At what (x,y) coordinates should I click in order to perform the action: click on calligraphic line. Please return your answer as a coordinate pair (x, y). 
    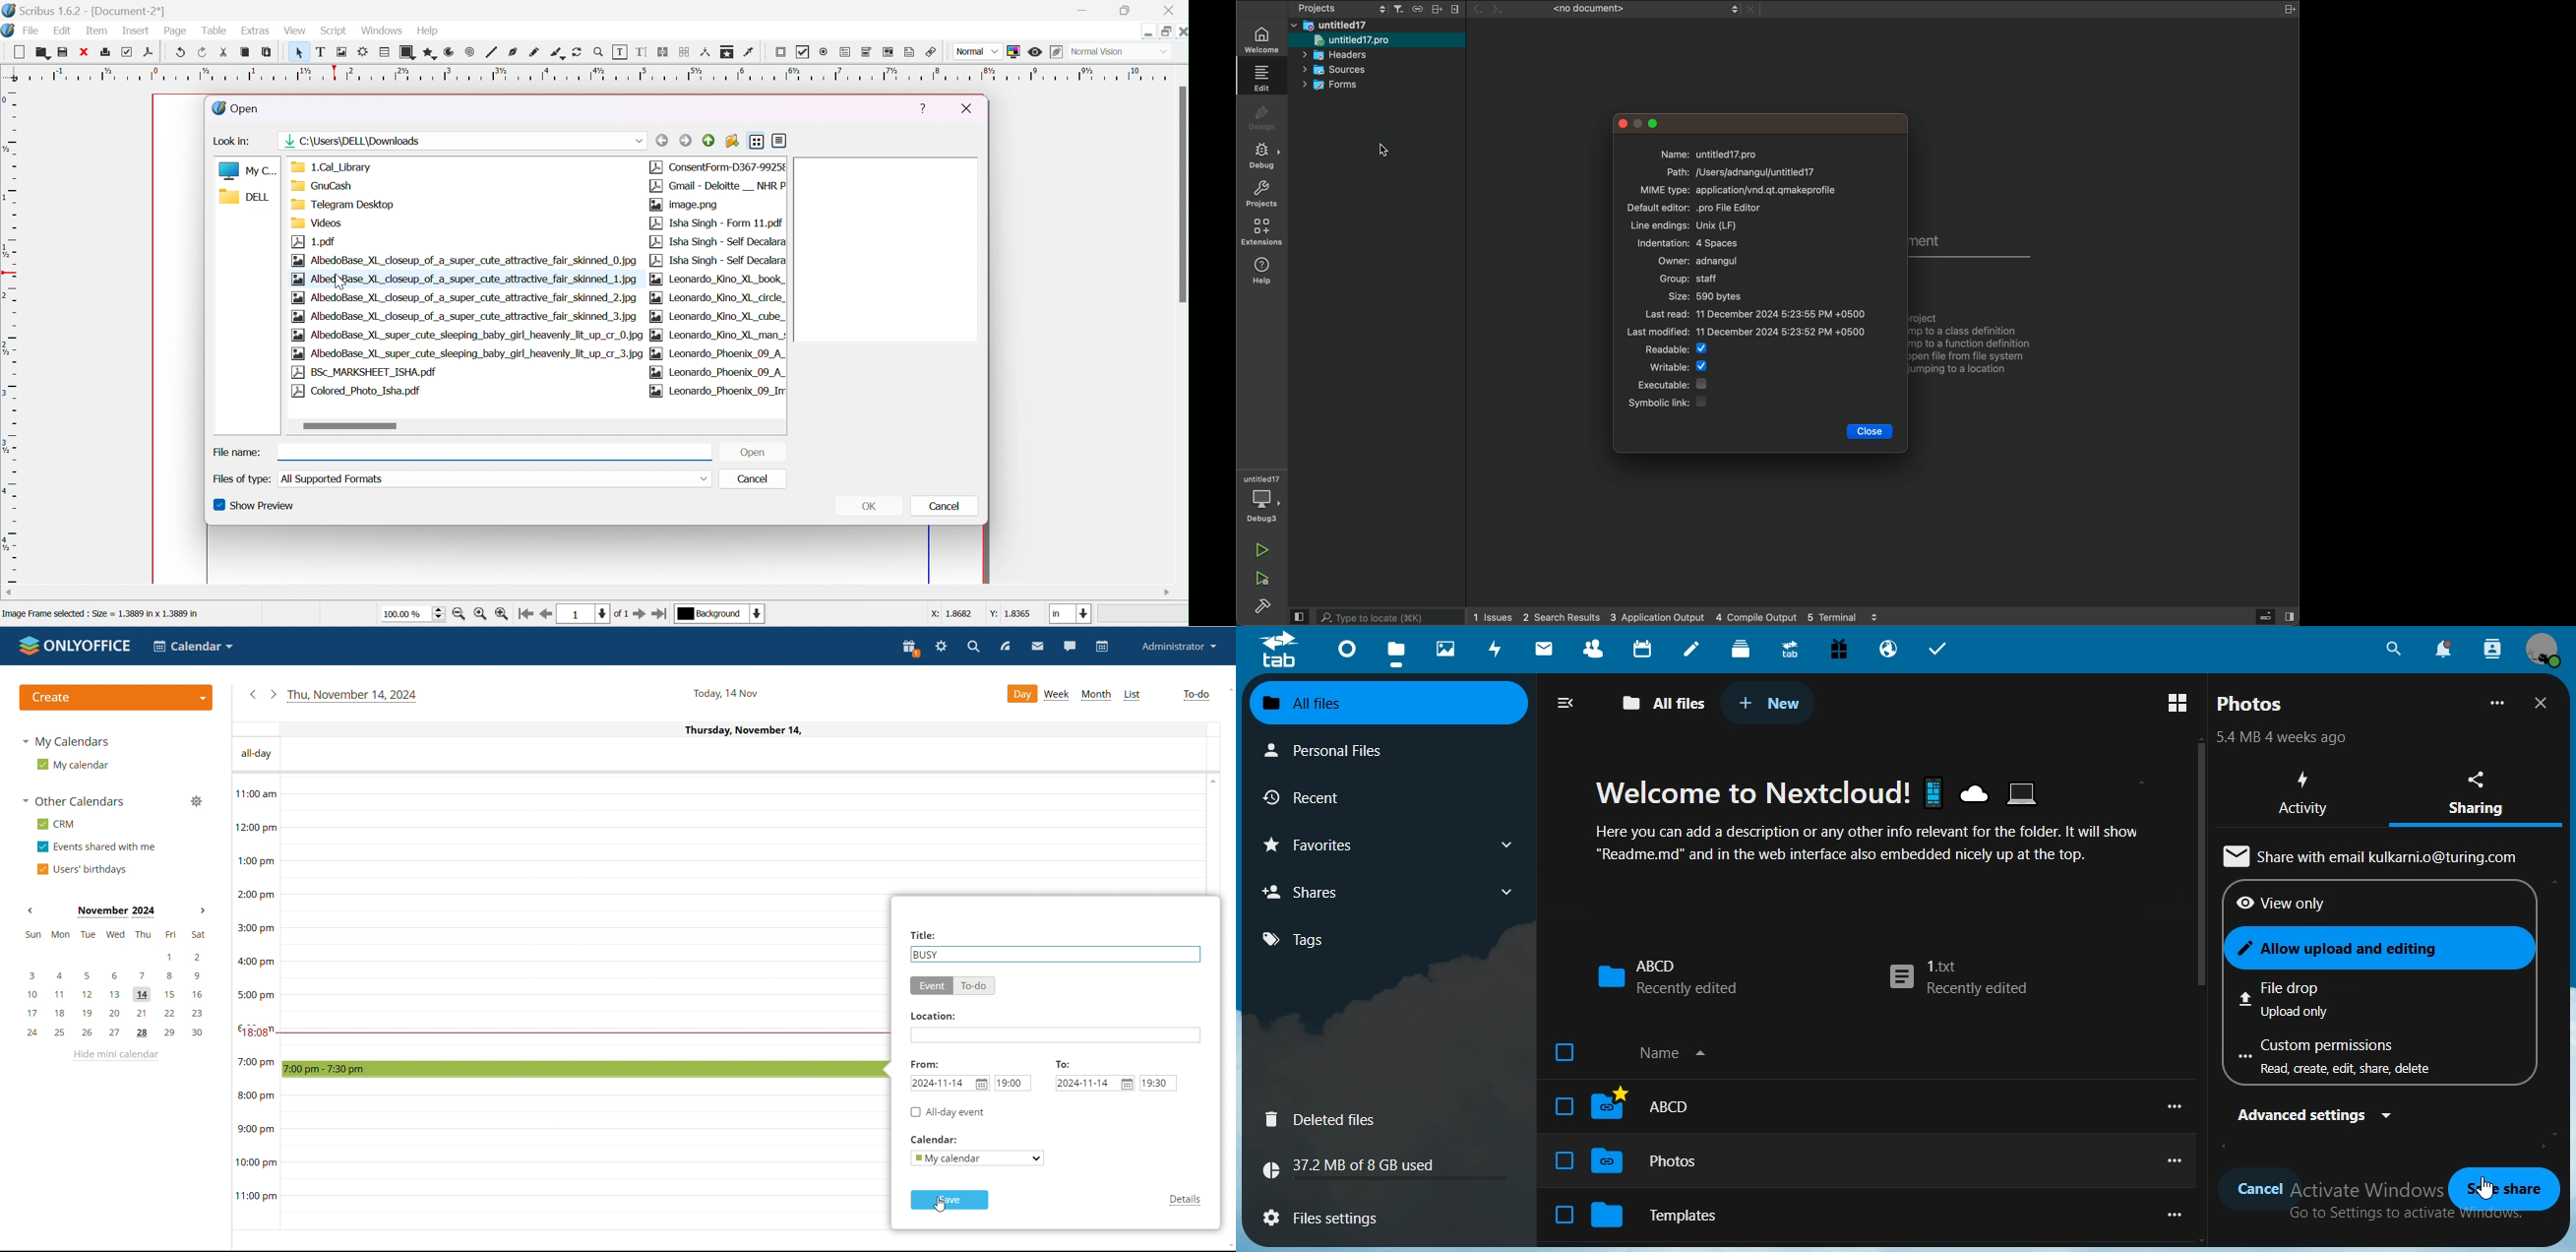
    Looking at the image, I should click on (557, 51).